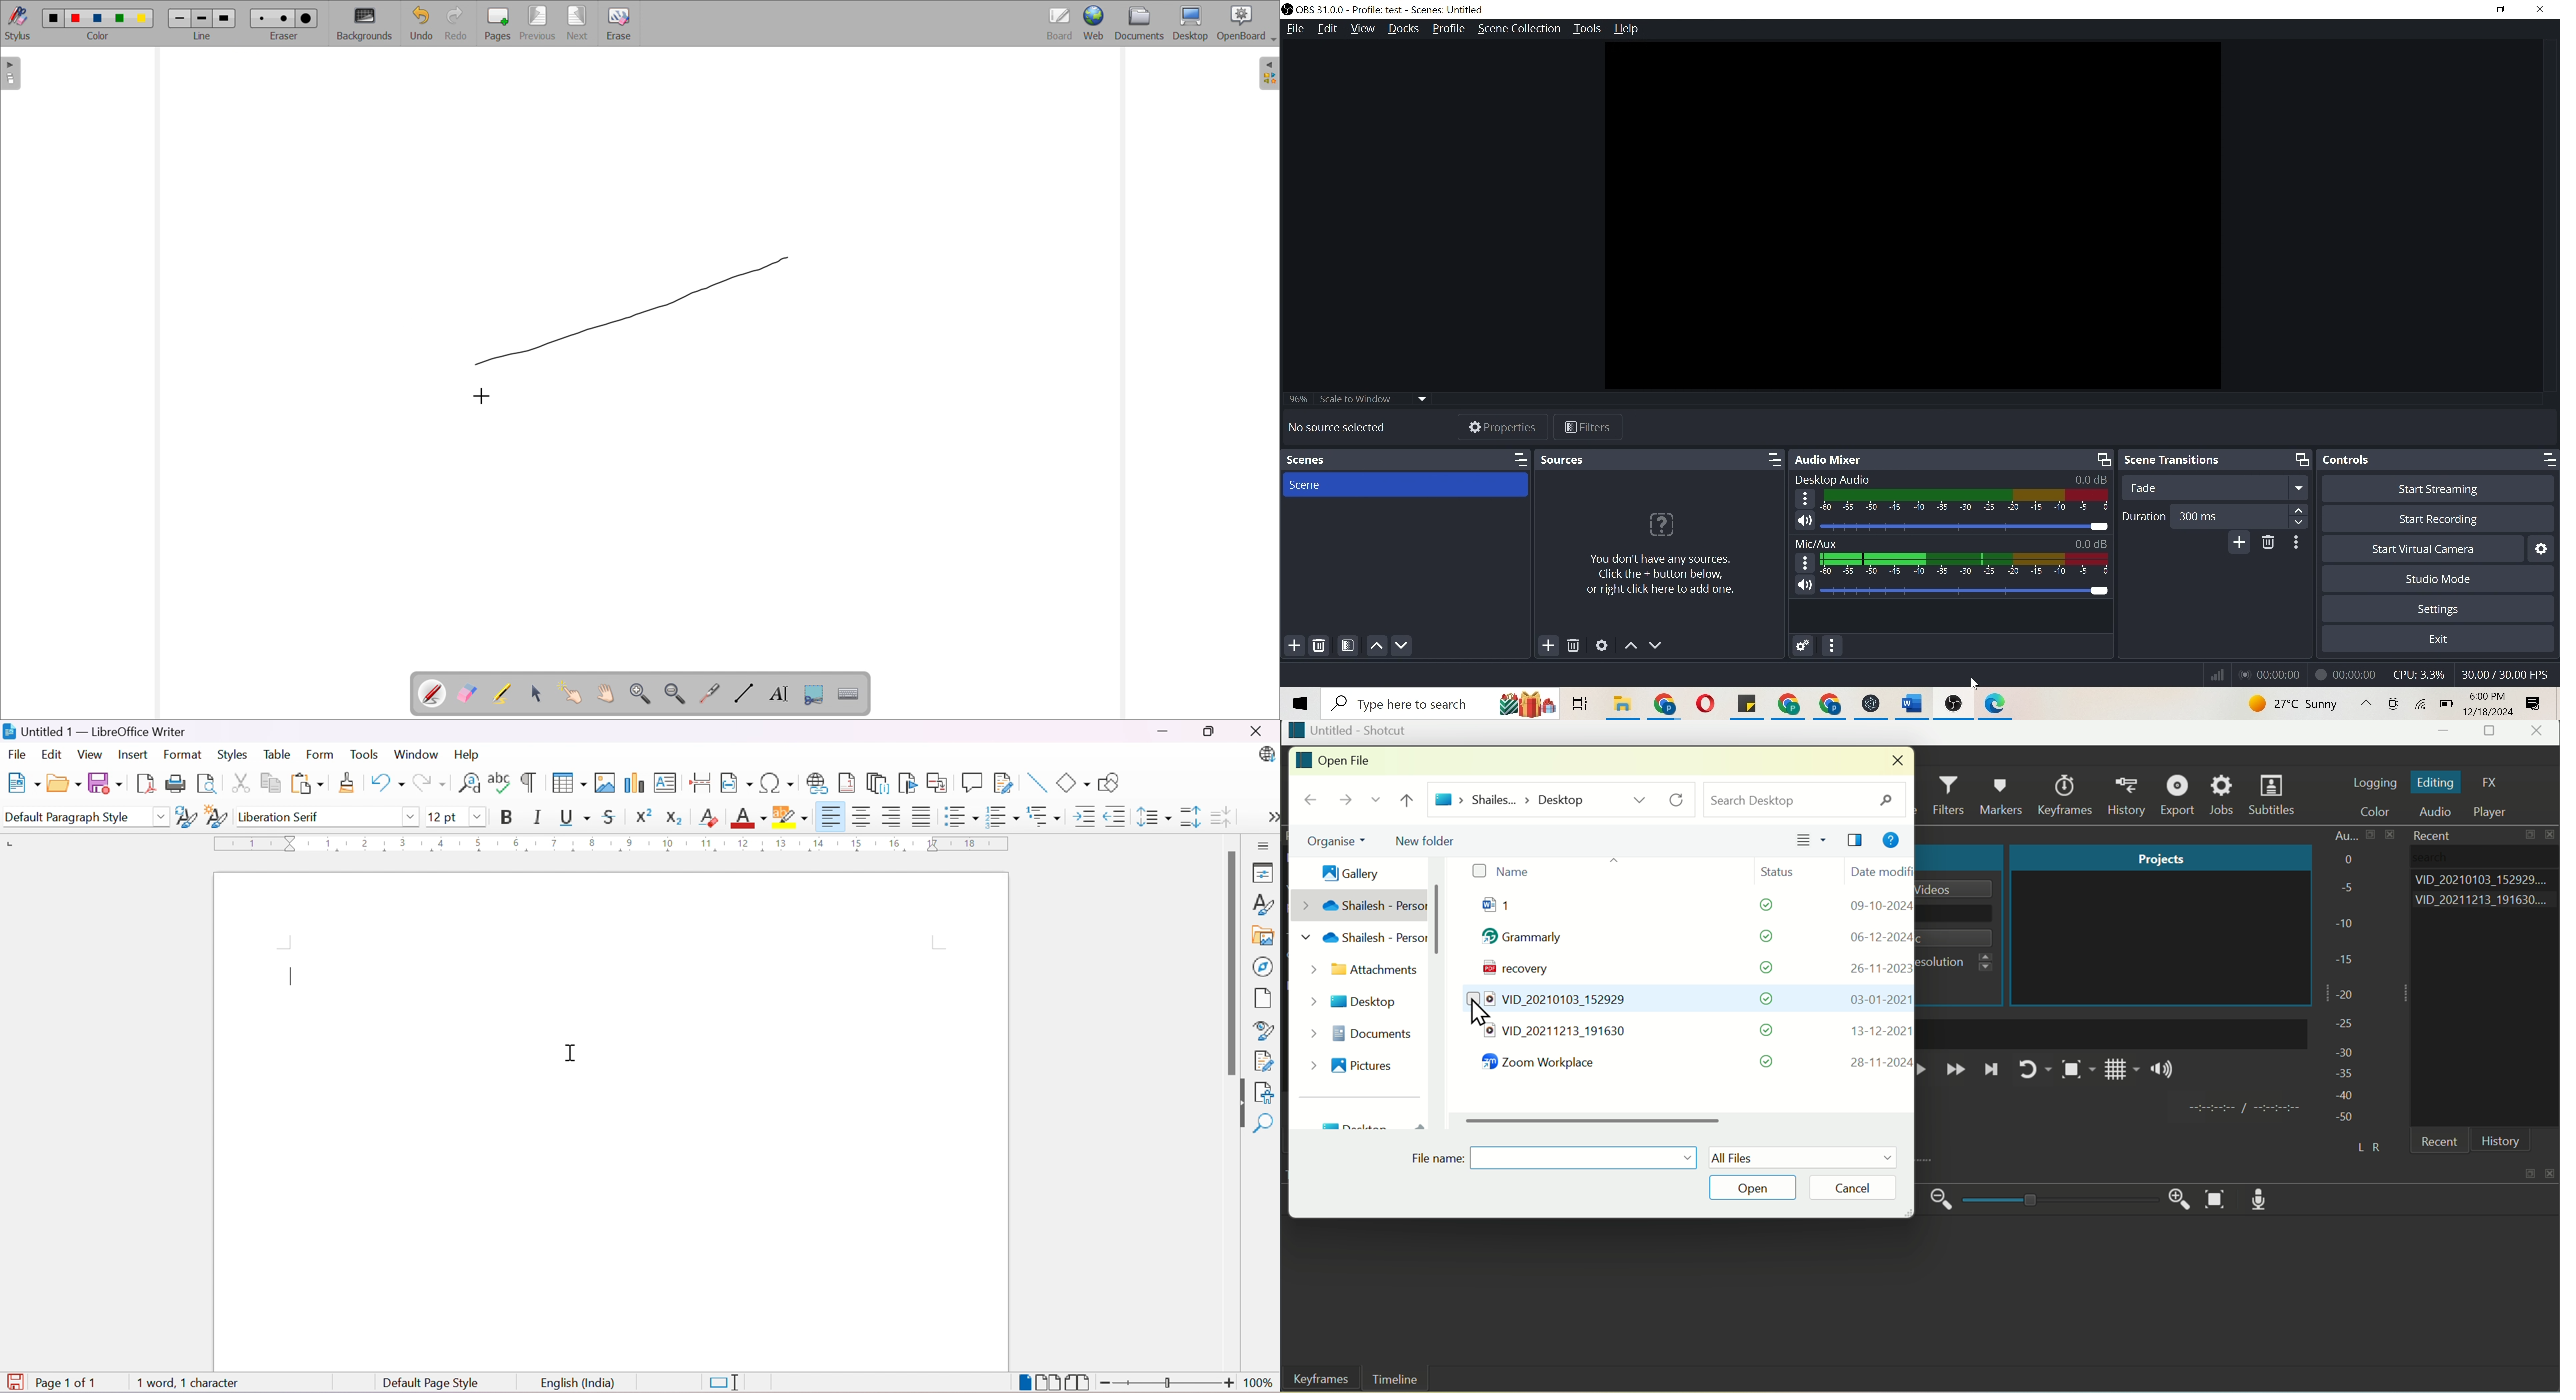  Describe the element at coordinates (1628, 28) in the screenshot. I see `help` at that location.